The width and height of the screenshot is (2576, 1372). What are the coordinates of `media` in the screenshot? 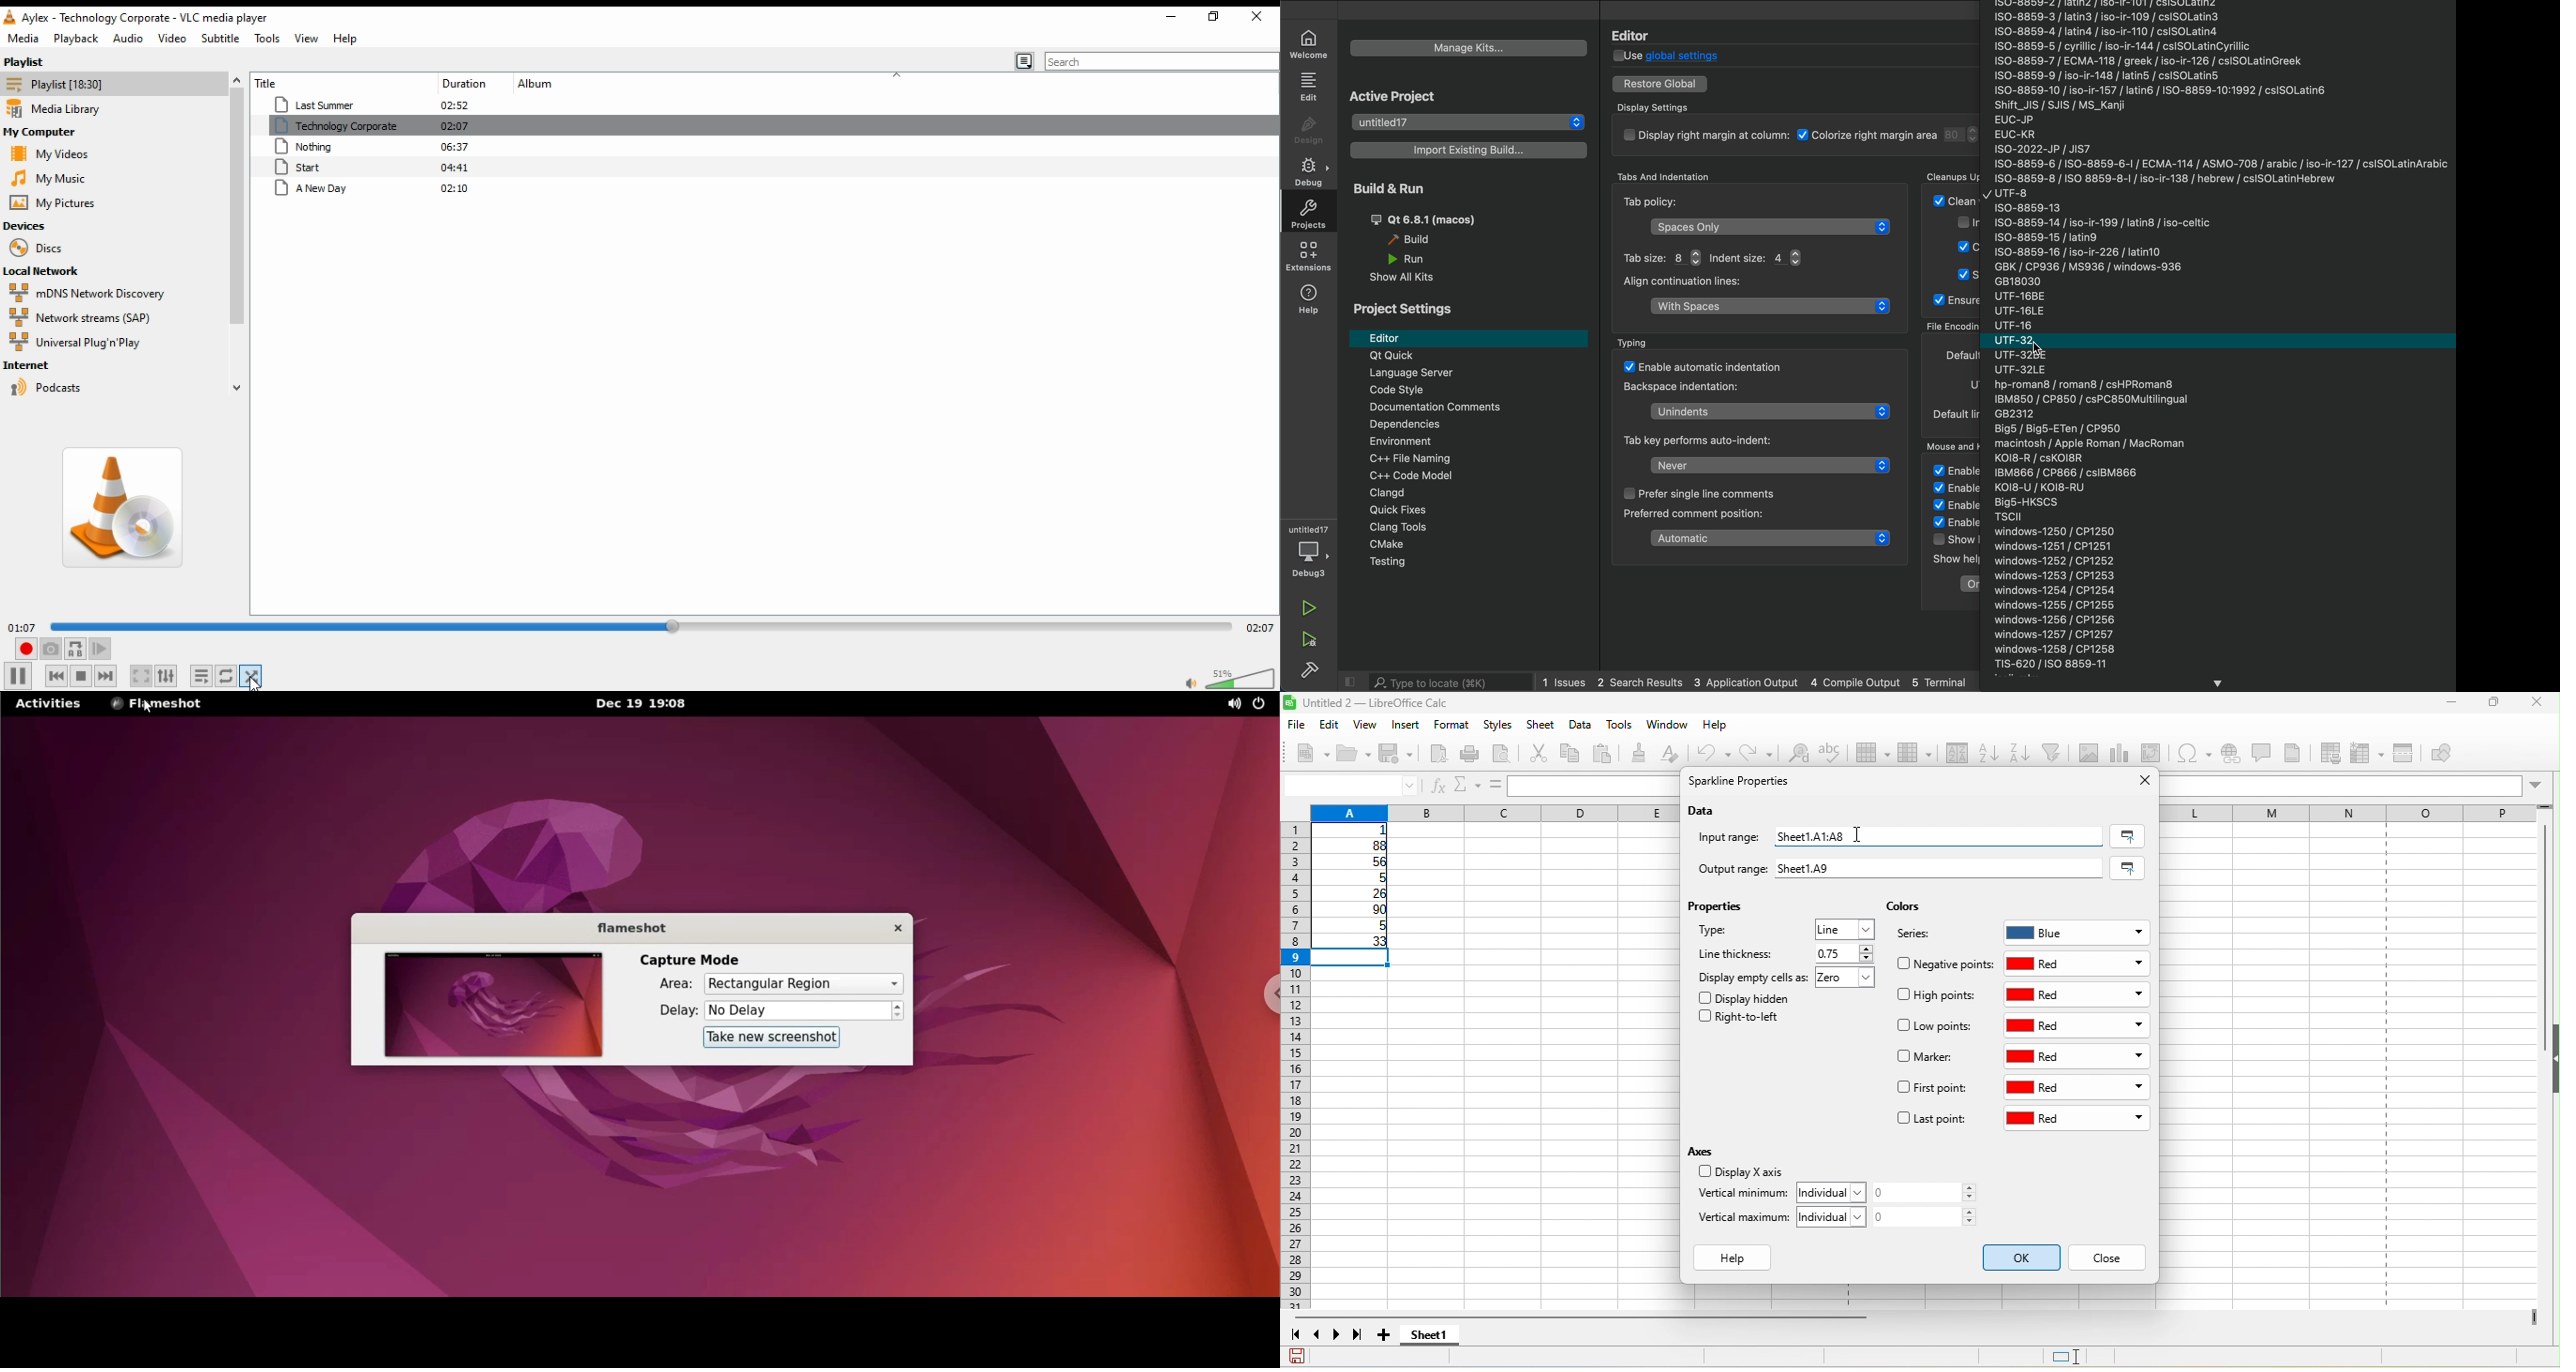 It's located at (24, 38).